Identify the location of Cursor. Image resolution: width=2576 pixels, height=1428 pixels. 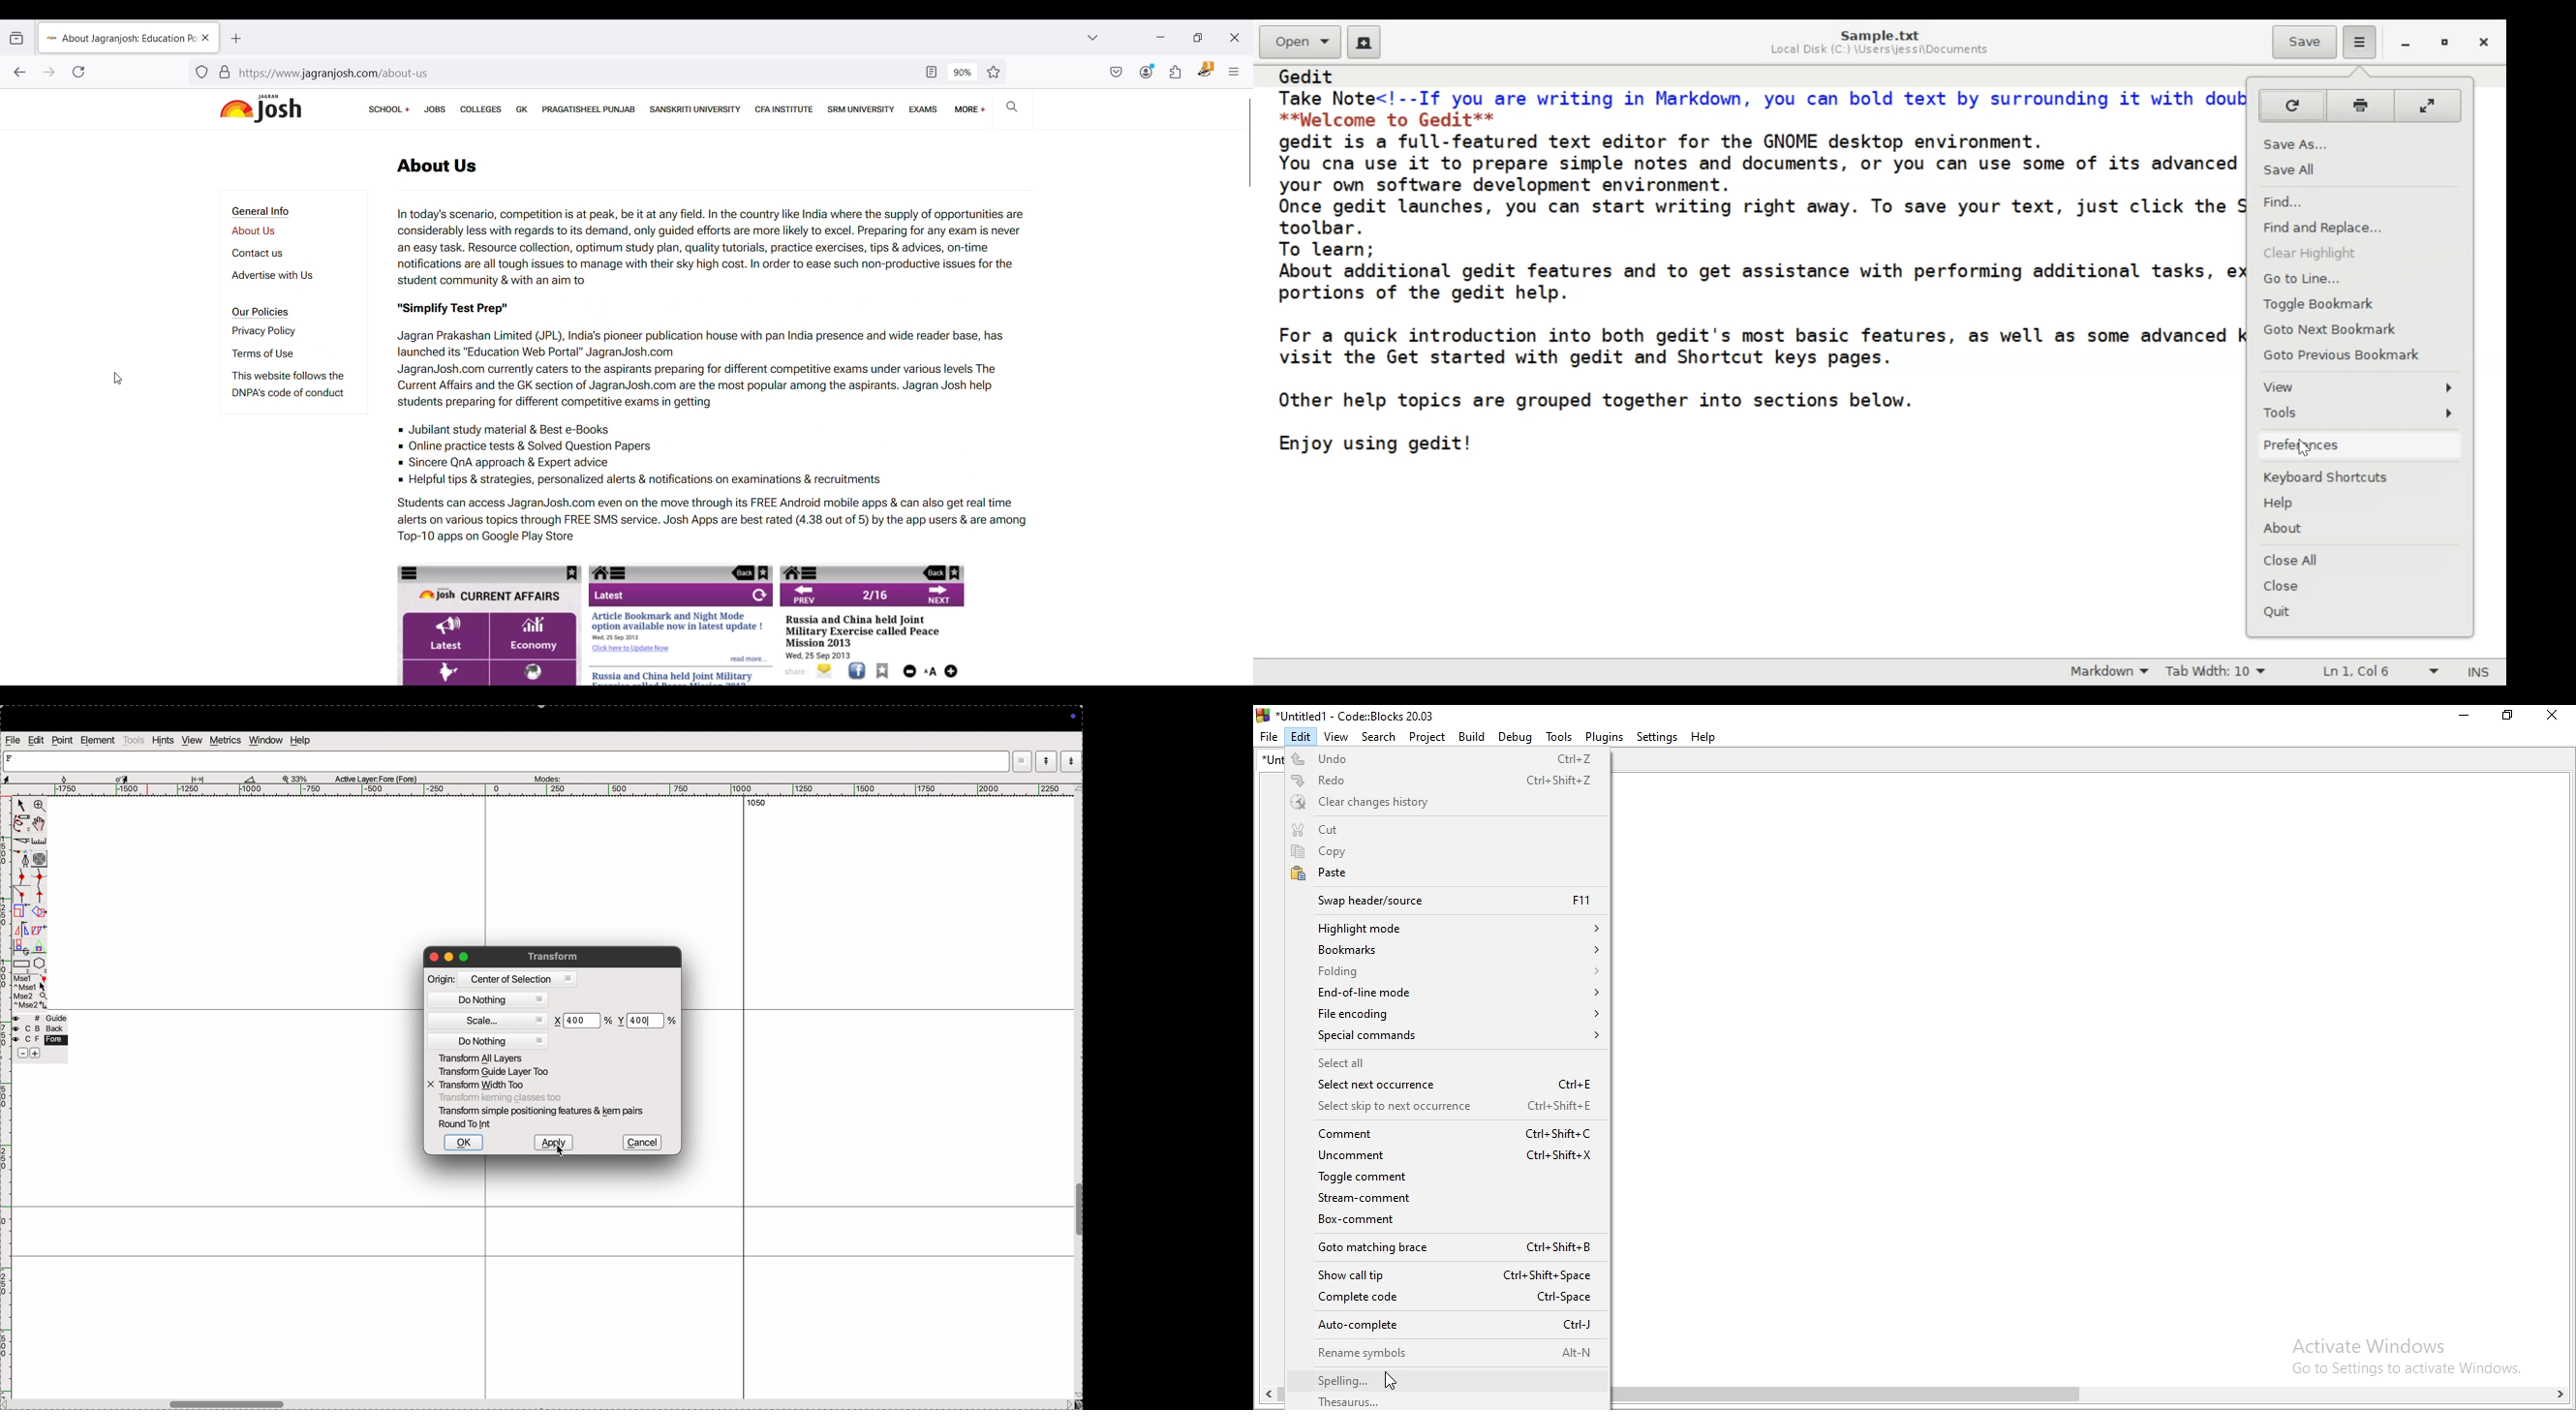
(560, 1151).